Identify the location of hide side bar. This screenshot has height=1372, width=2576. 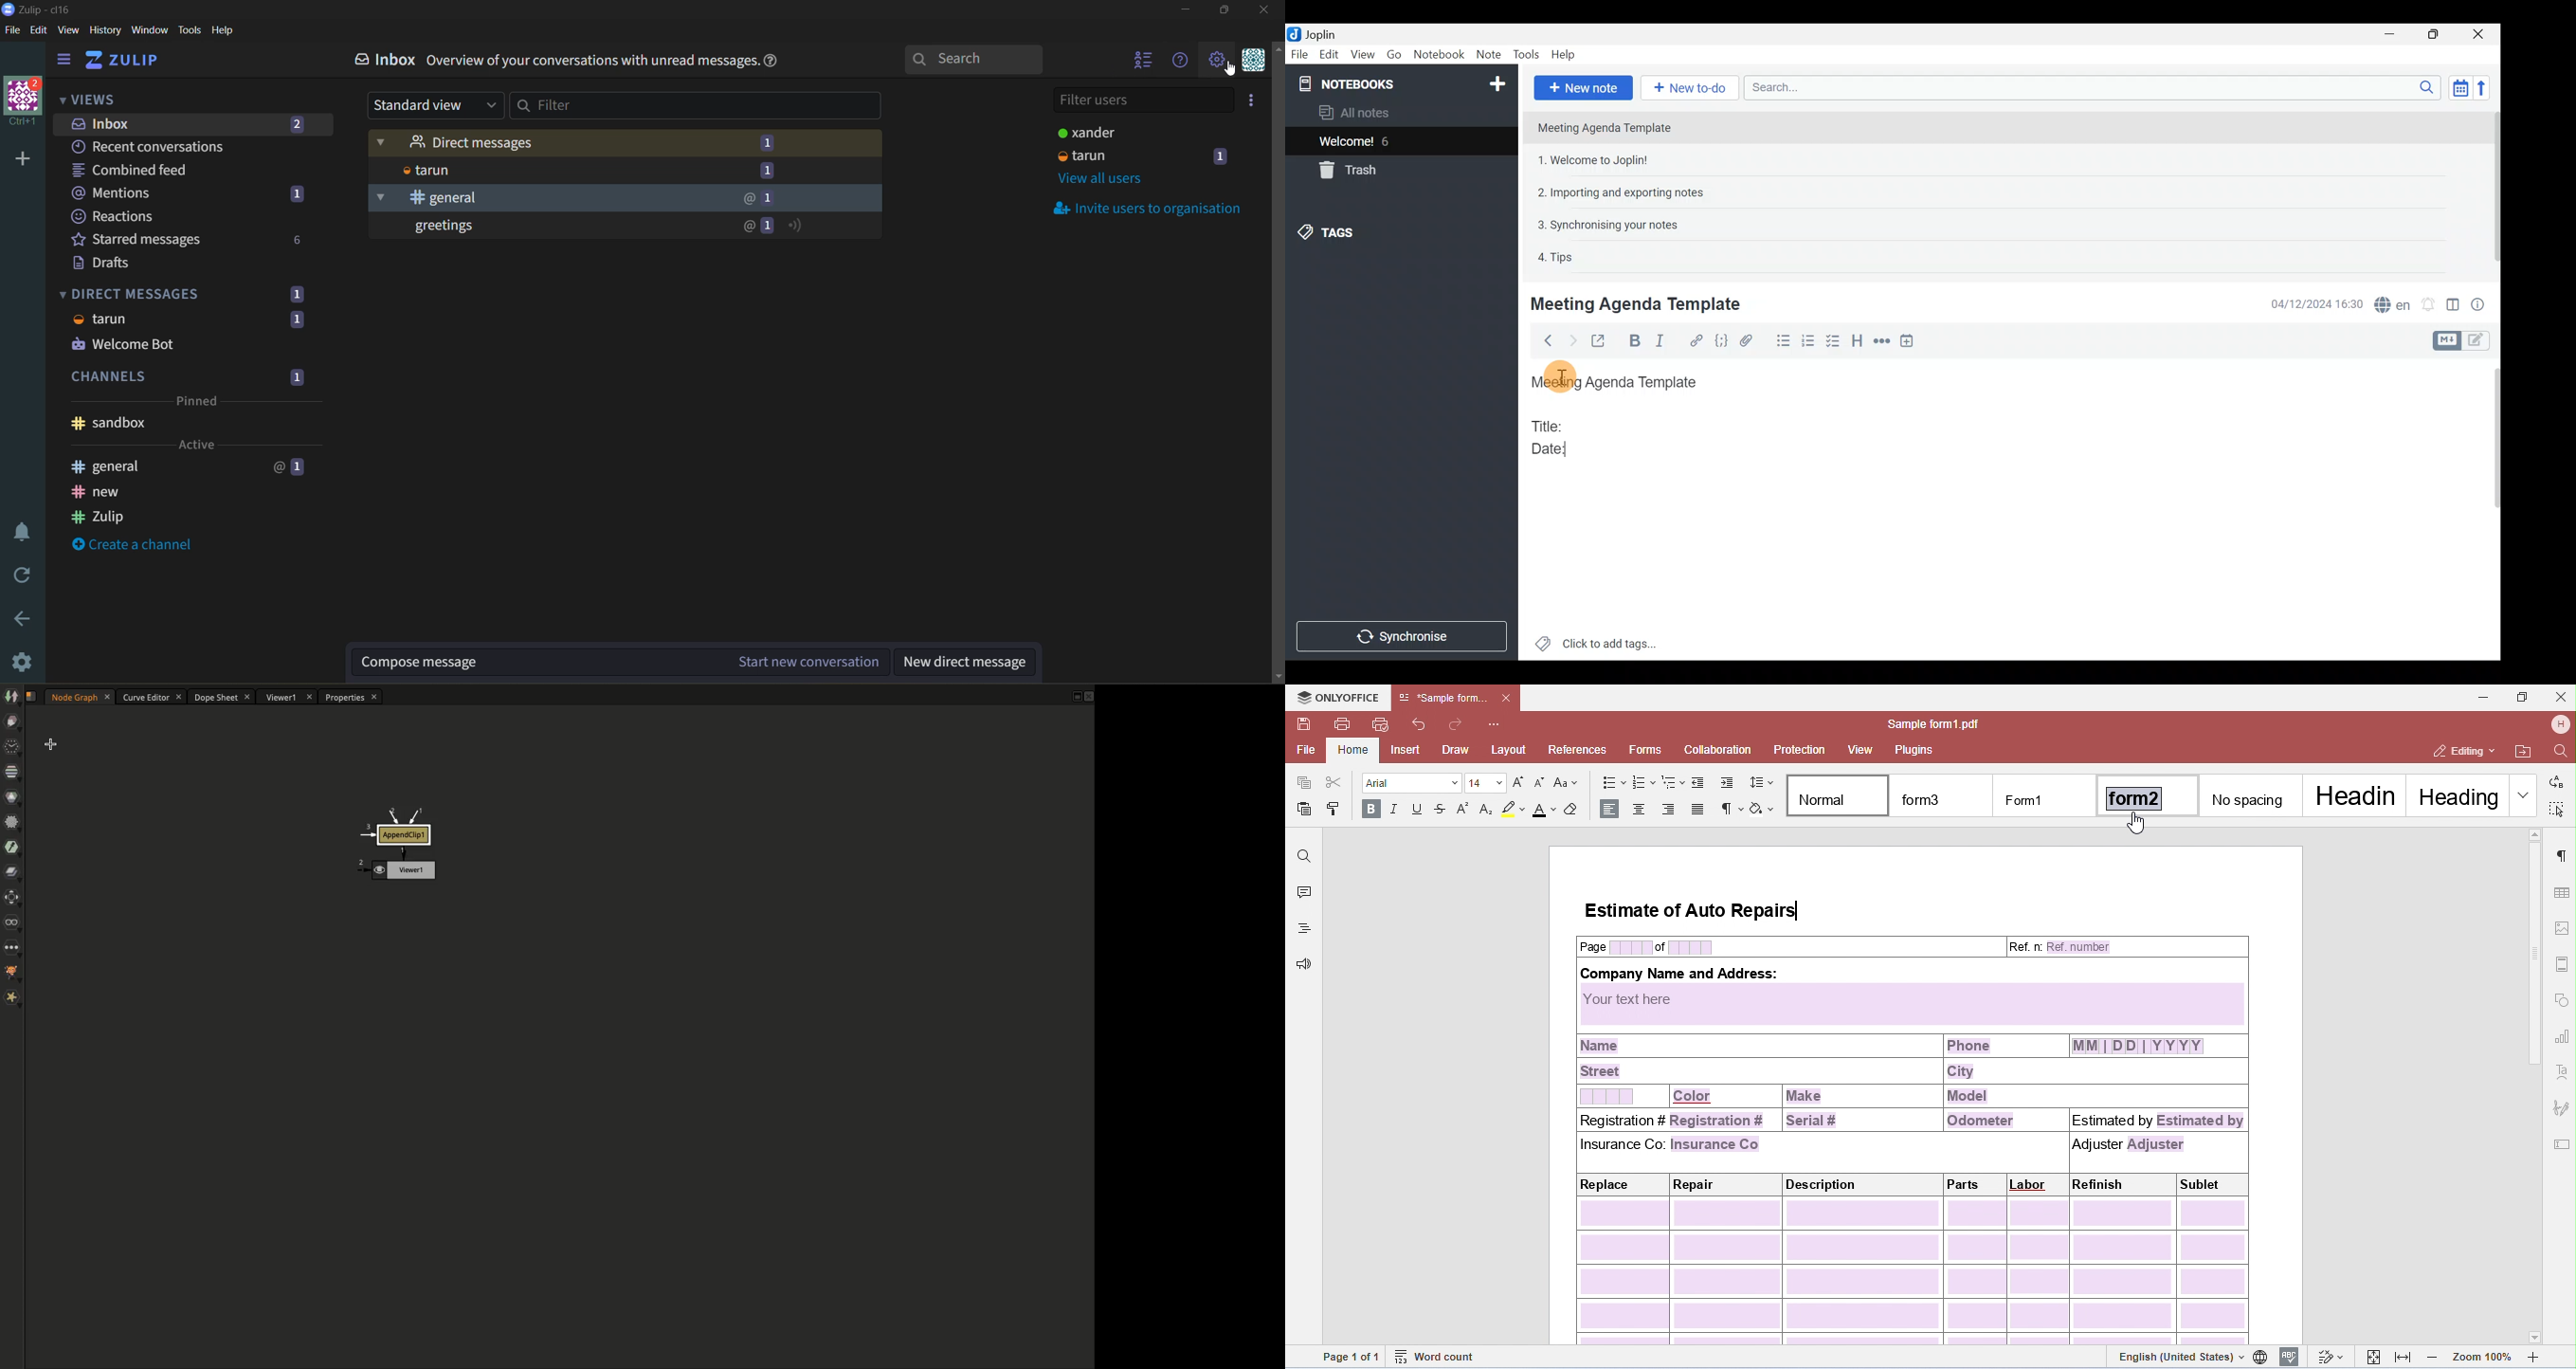
(65, 61).